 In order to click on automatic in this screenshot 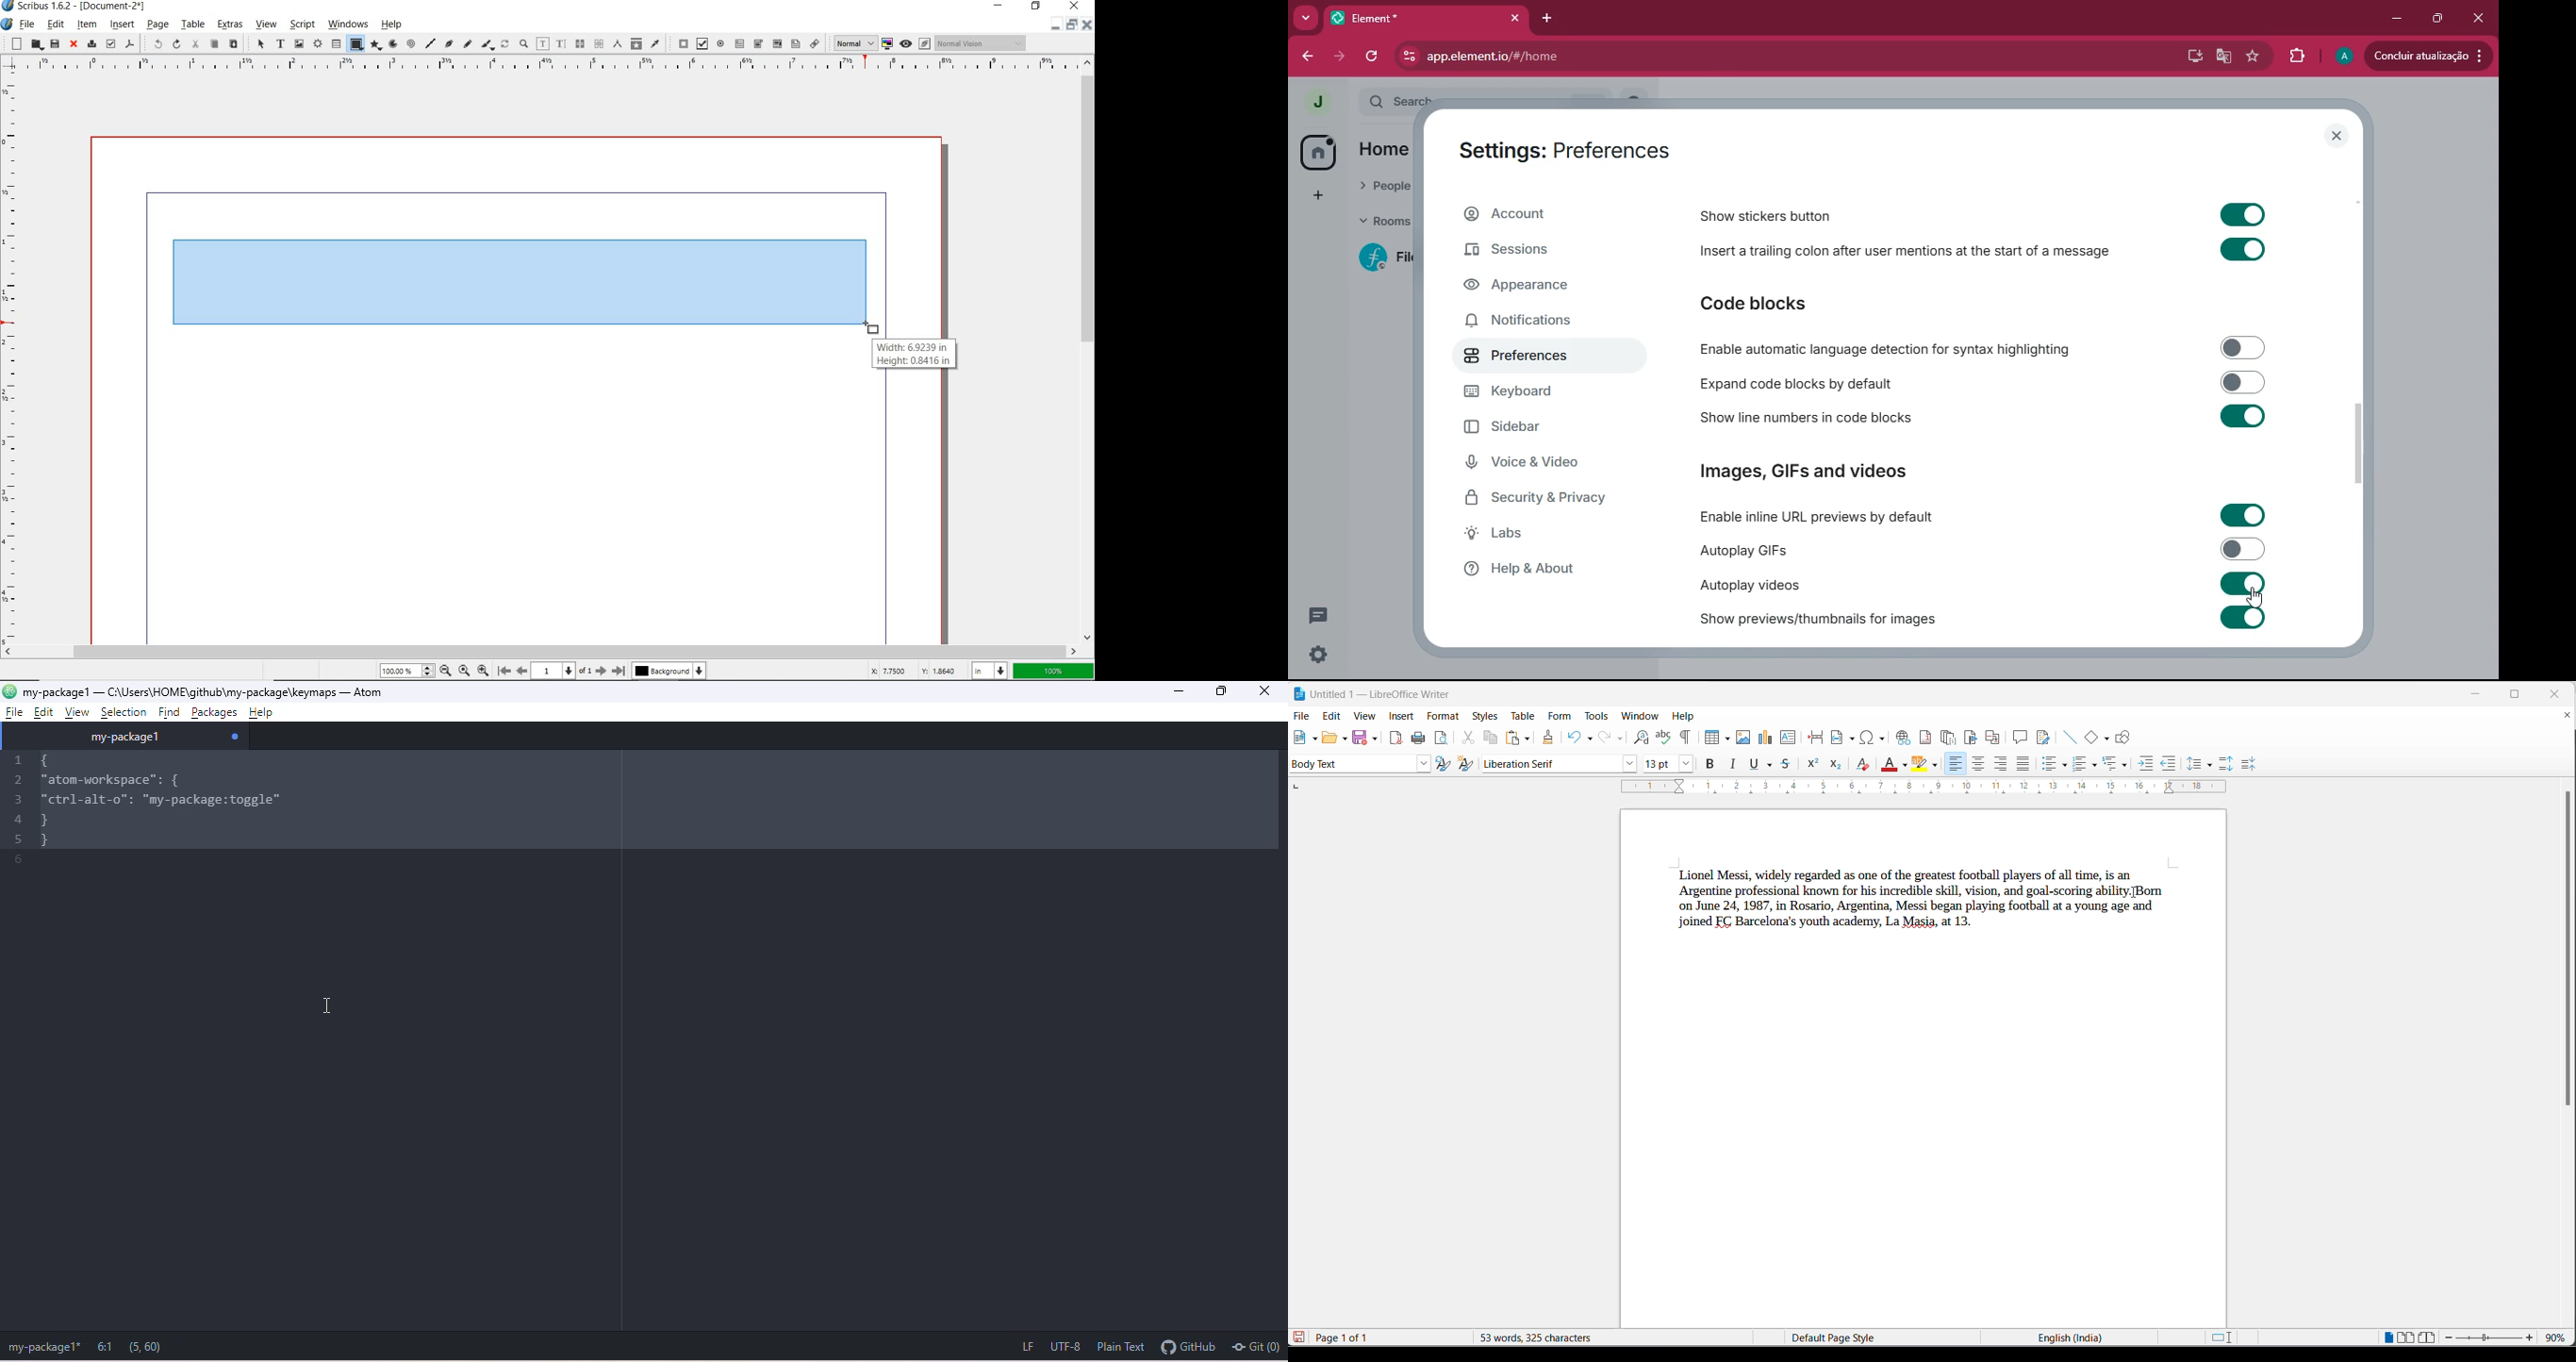, I will do `click(1891, 348)`.